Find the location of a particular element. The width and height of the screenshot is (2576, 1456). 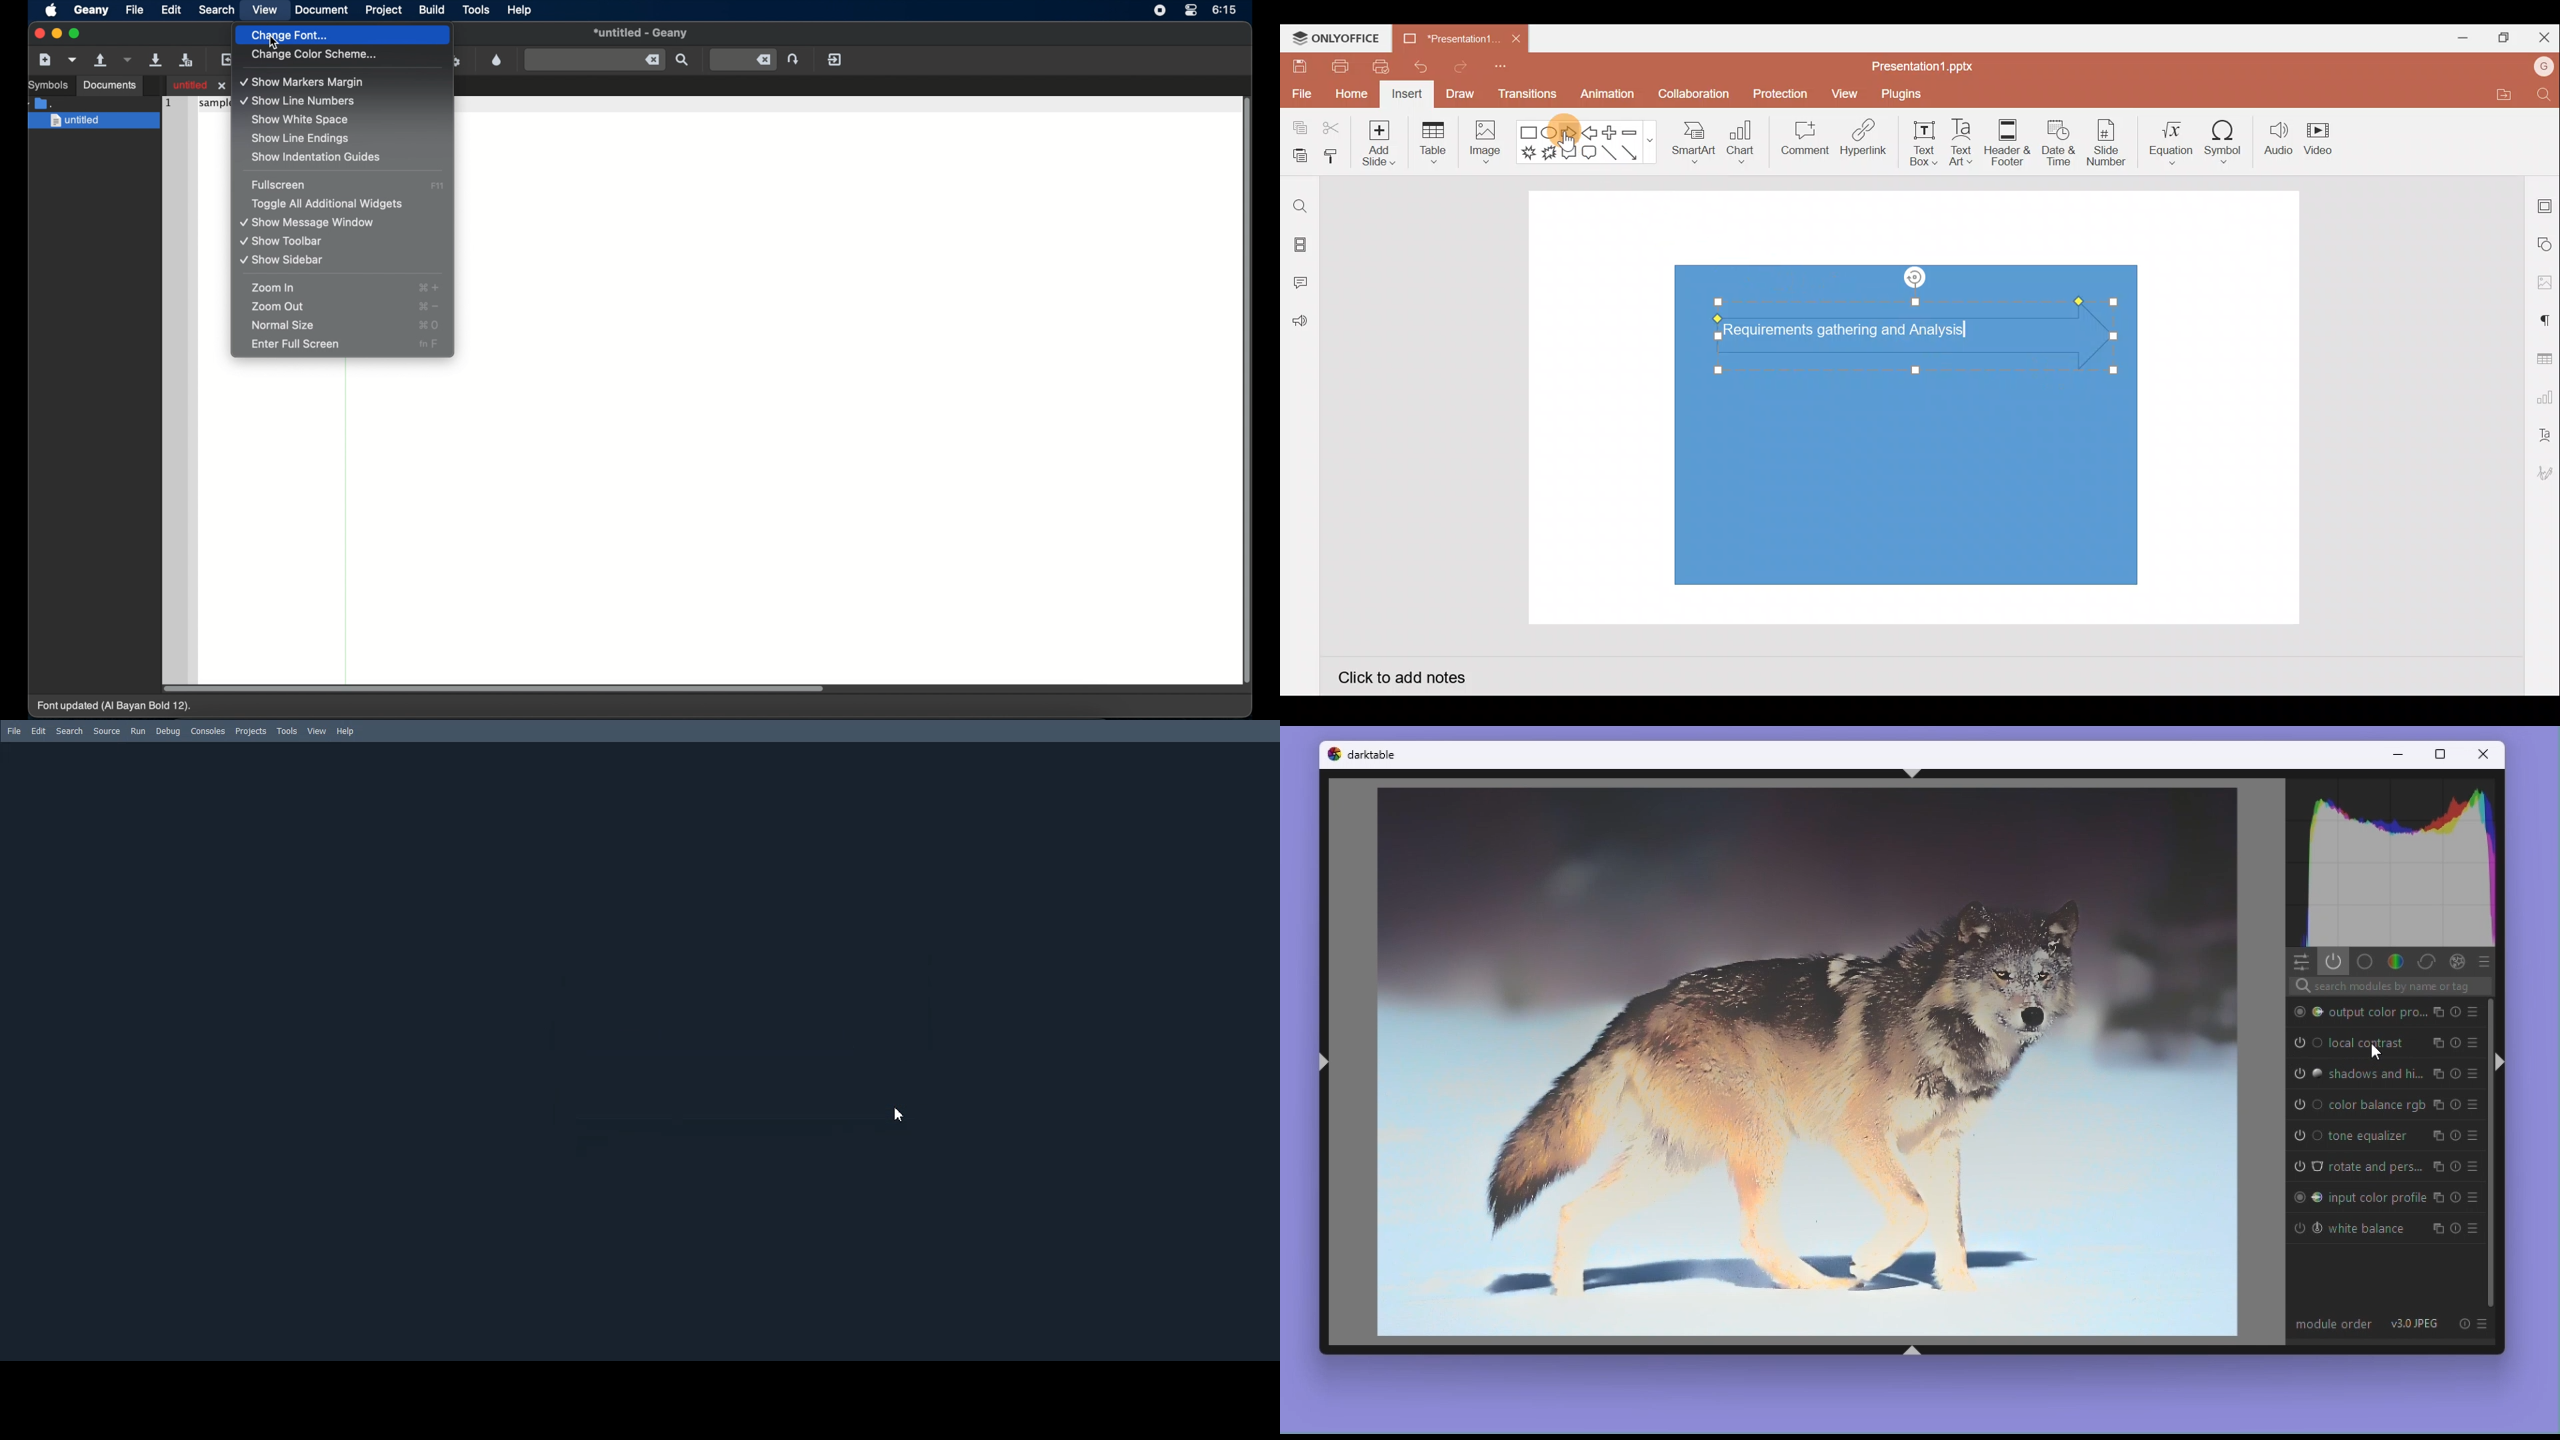

Multiple instance actions is located at coordinates (2438, 1071).